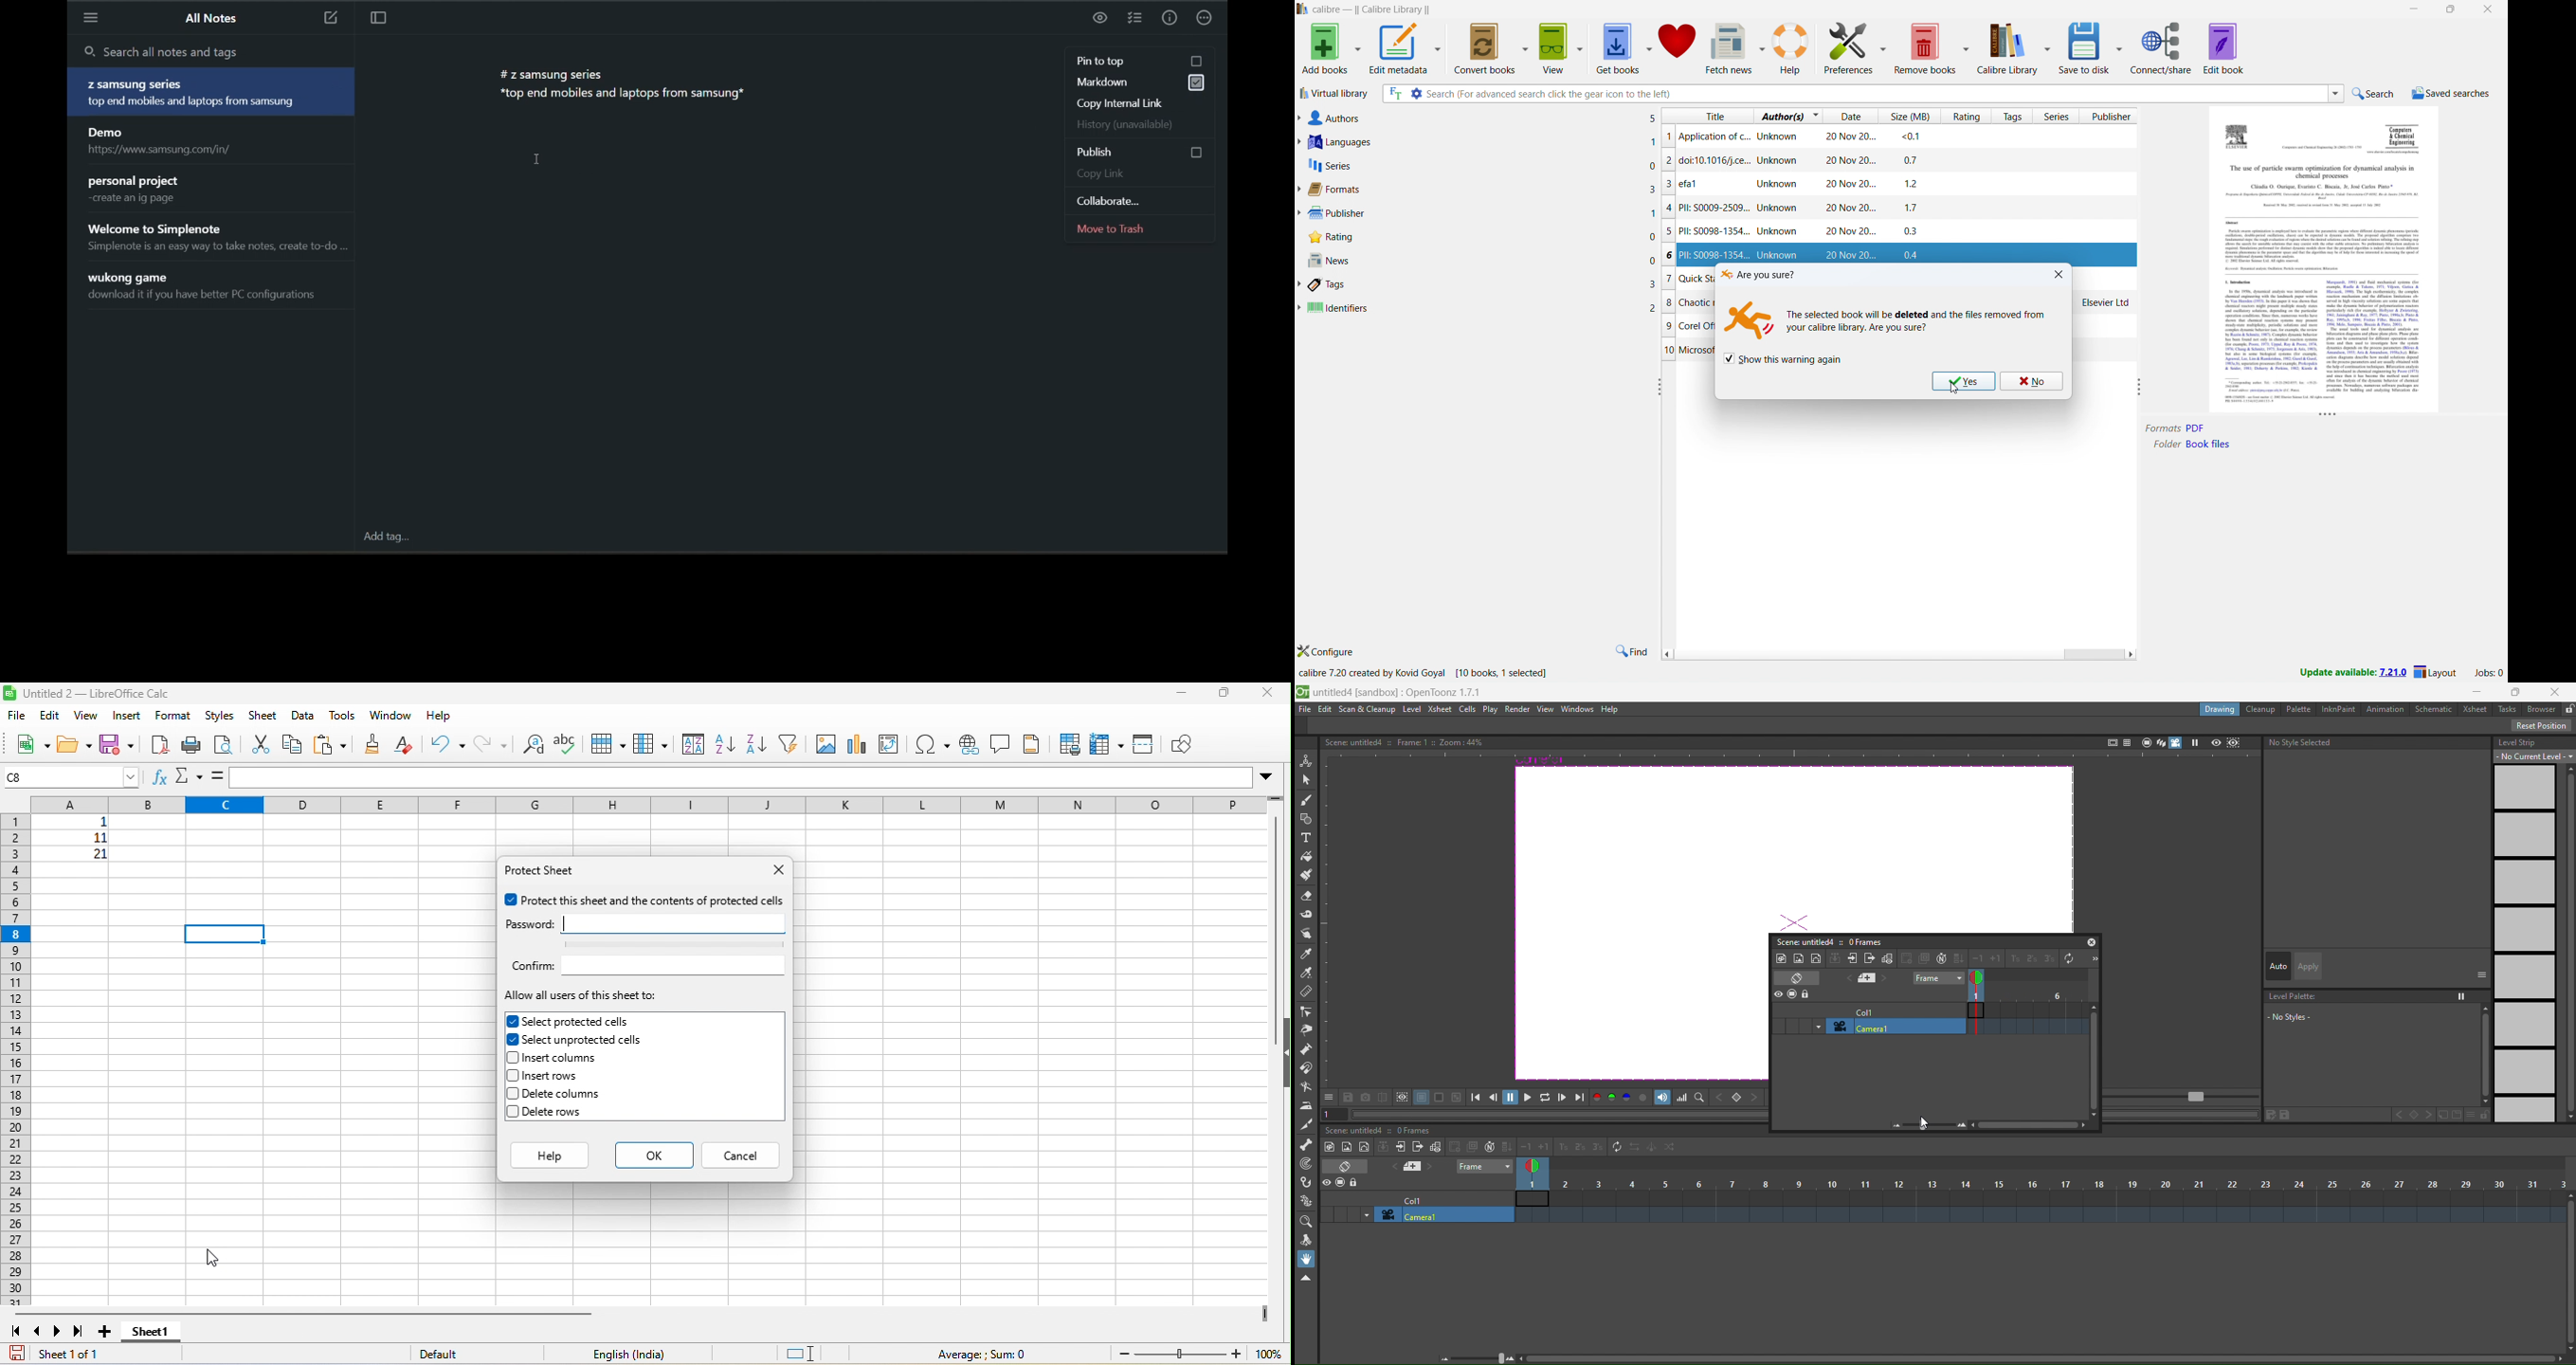  Describe the element at coordinates (1169, 18) in the screenshot. I see `info` at that location.